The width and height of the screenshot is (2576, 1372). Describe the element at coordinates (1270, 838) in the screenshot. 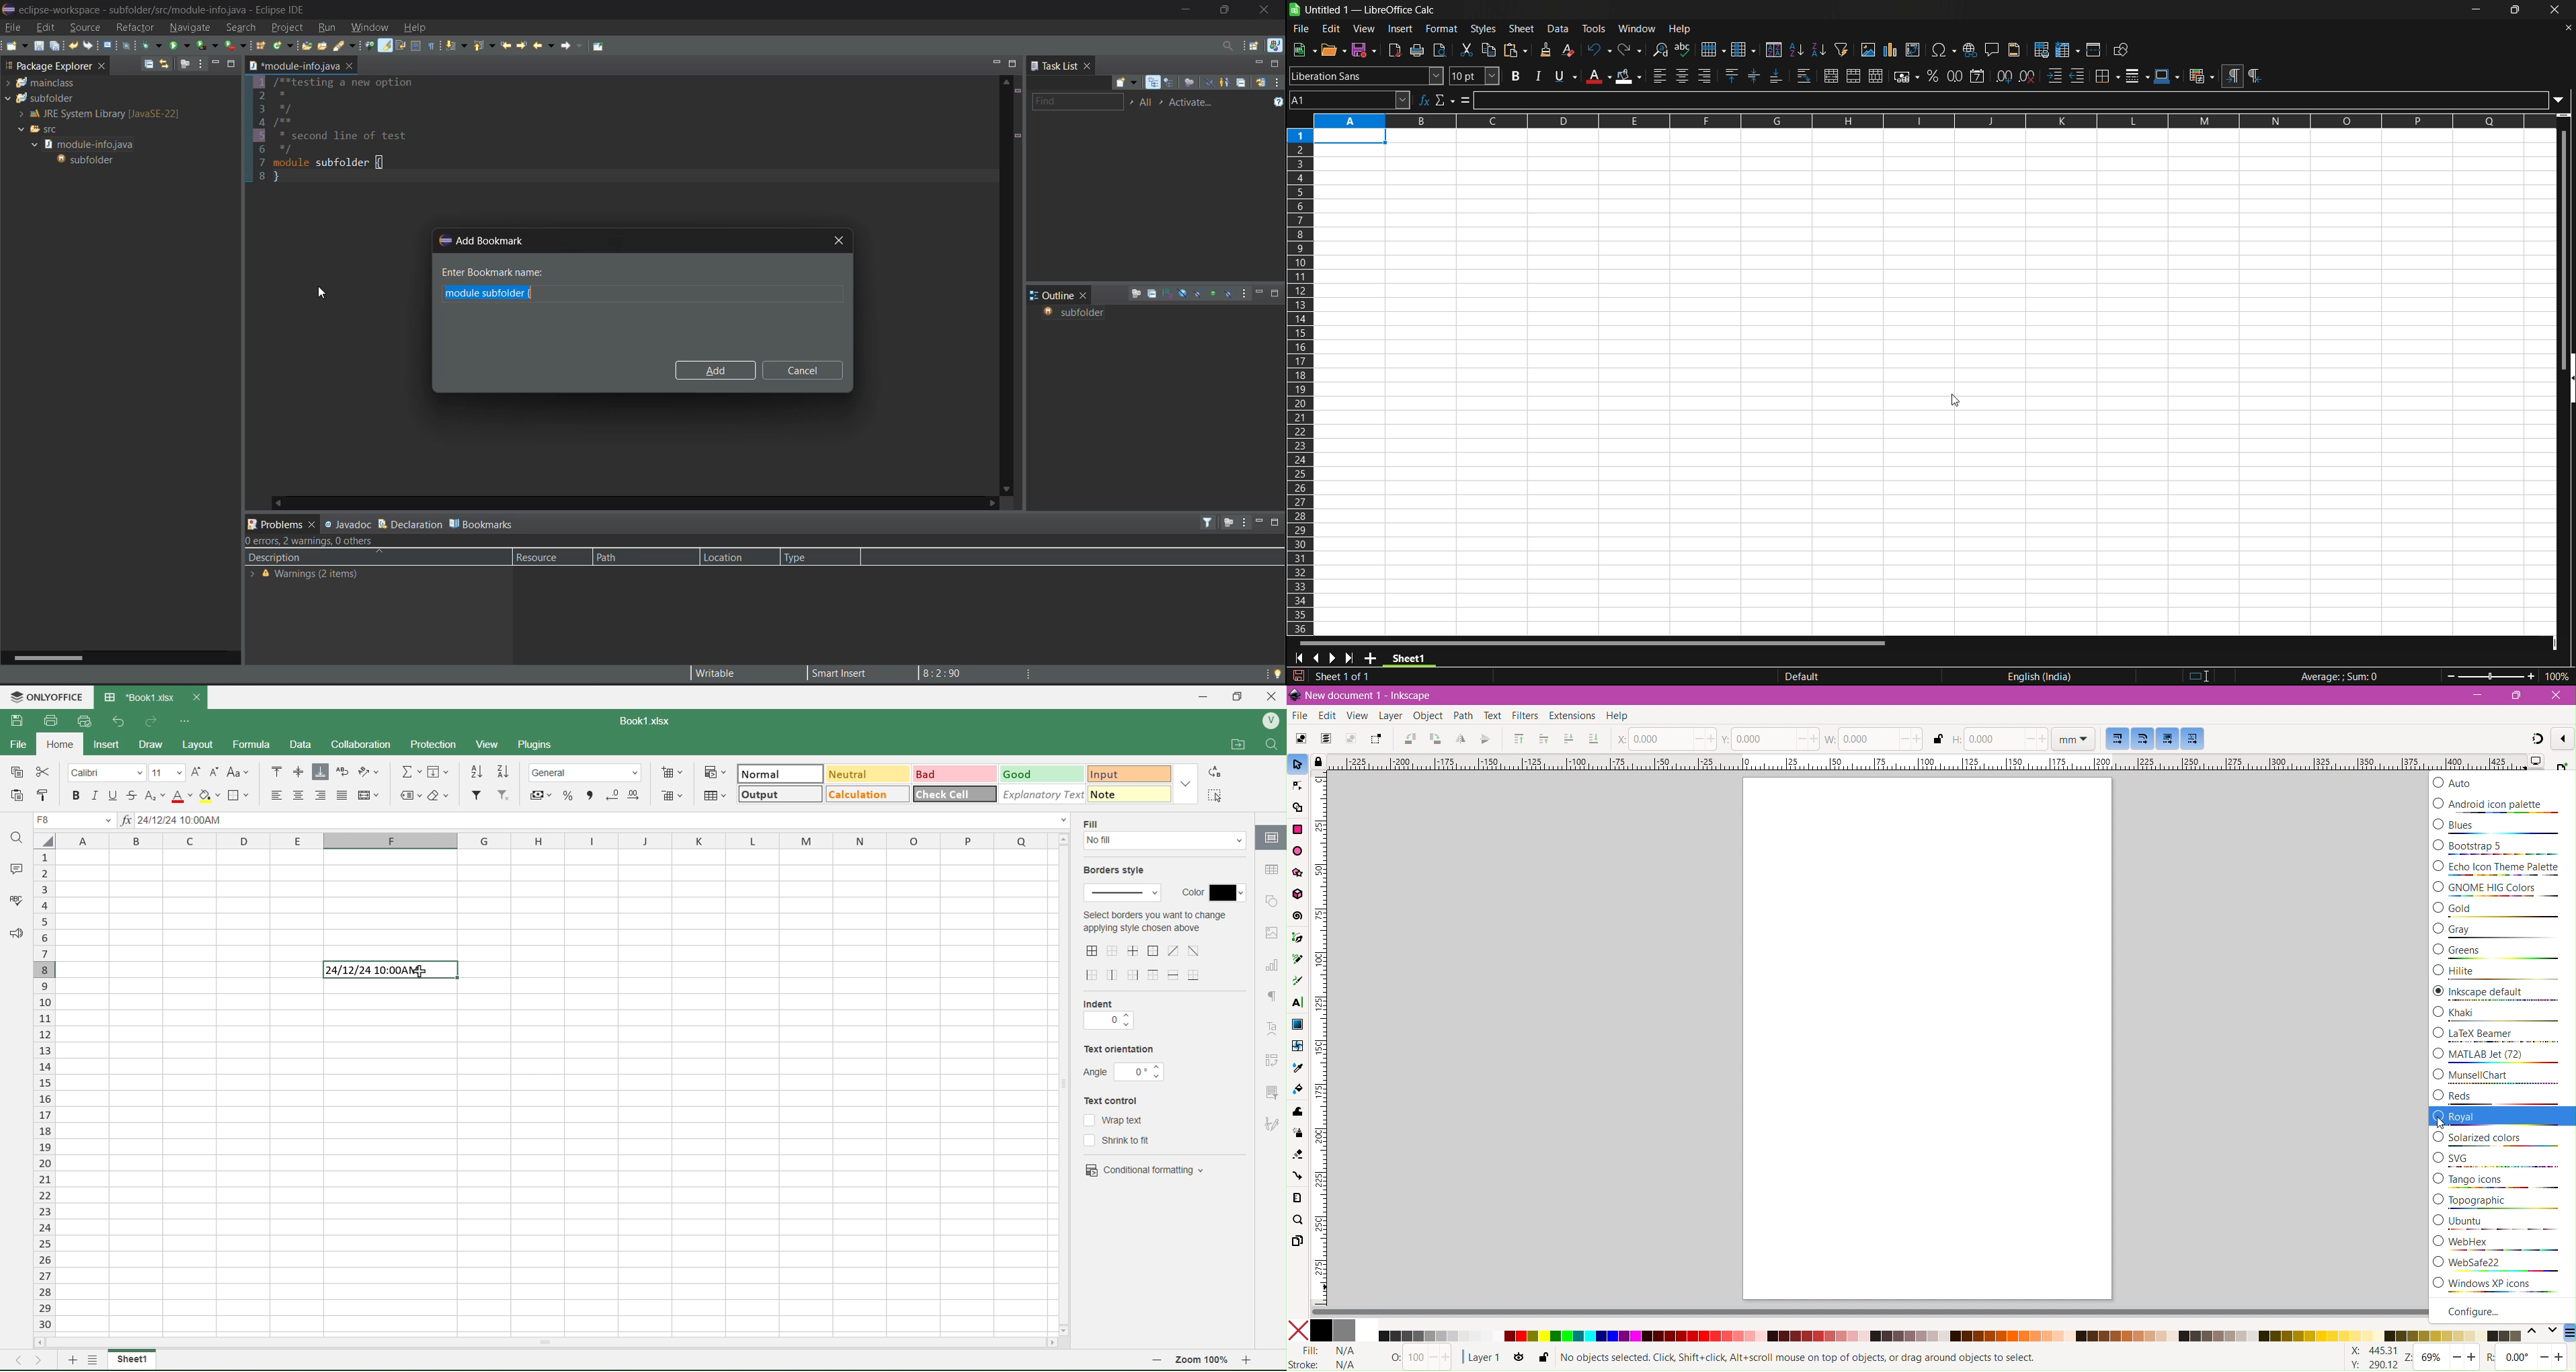

I see `drawing` at that location.